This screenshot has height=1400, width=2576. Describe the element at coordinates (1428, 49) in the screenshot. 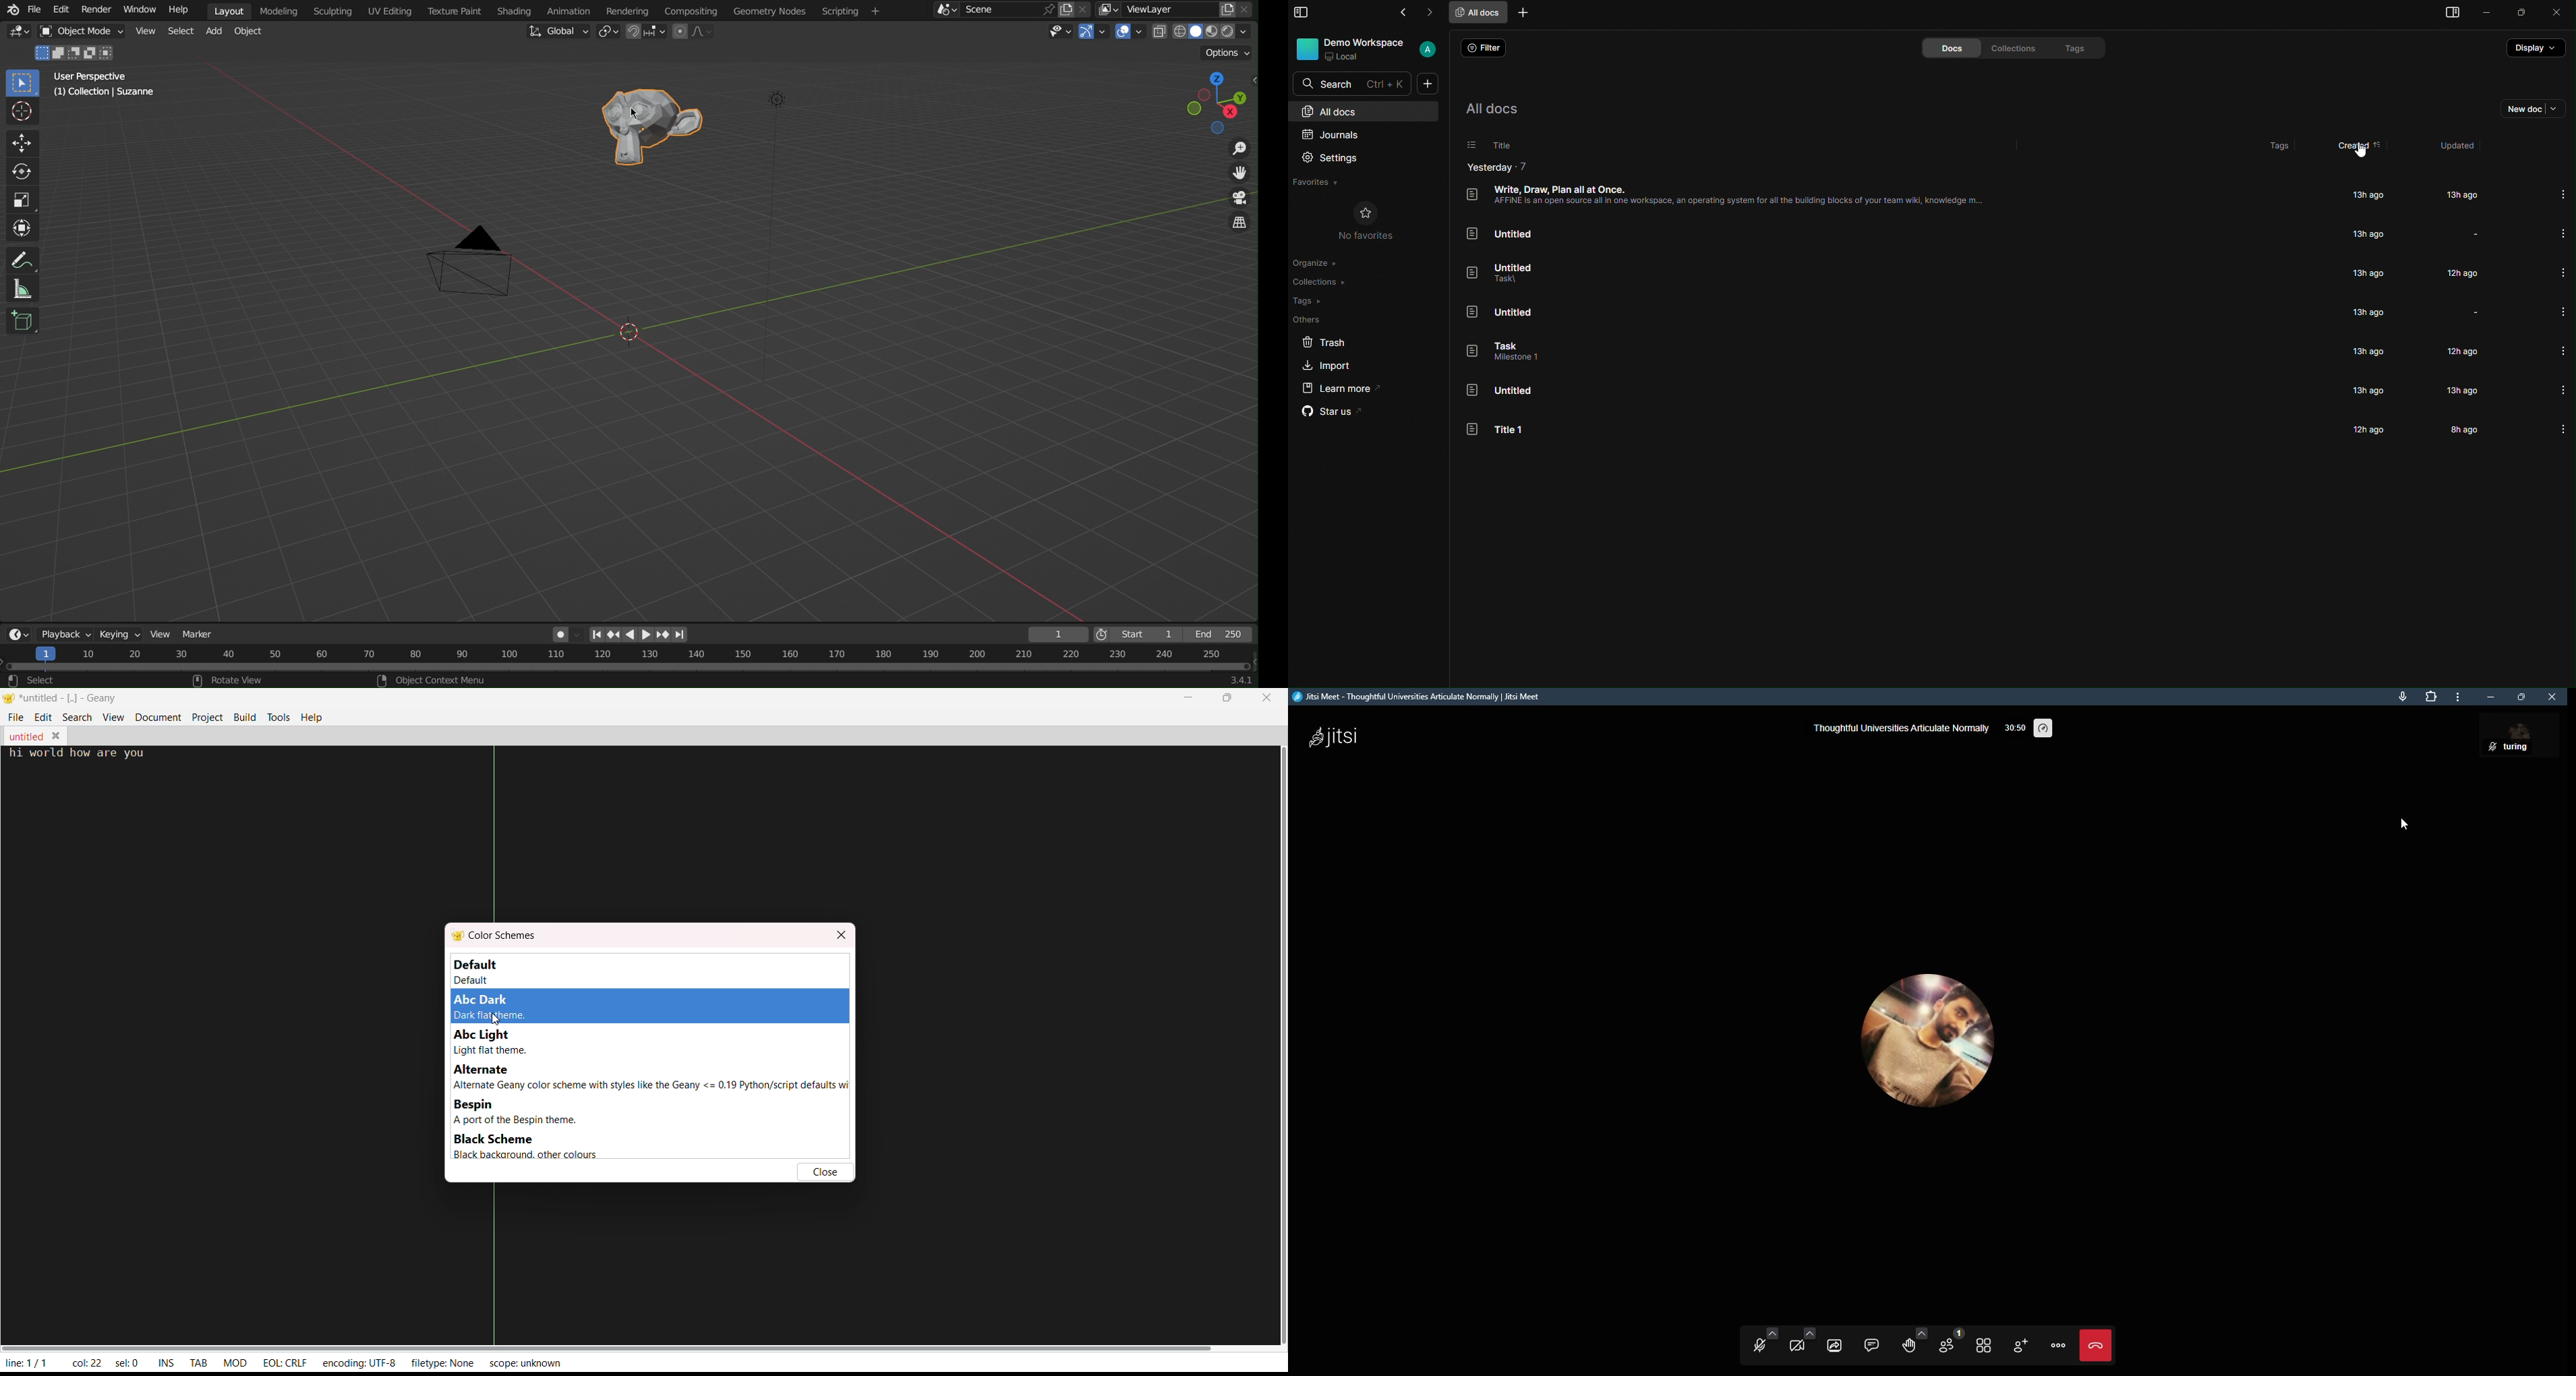

I see `User account` at that location.